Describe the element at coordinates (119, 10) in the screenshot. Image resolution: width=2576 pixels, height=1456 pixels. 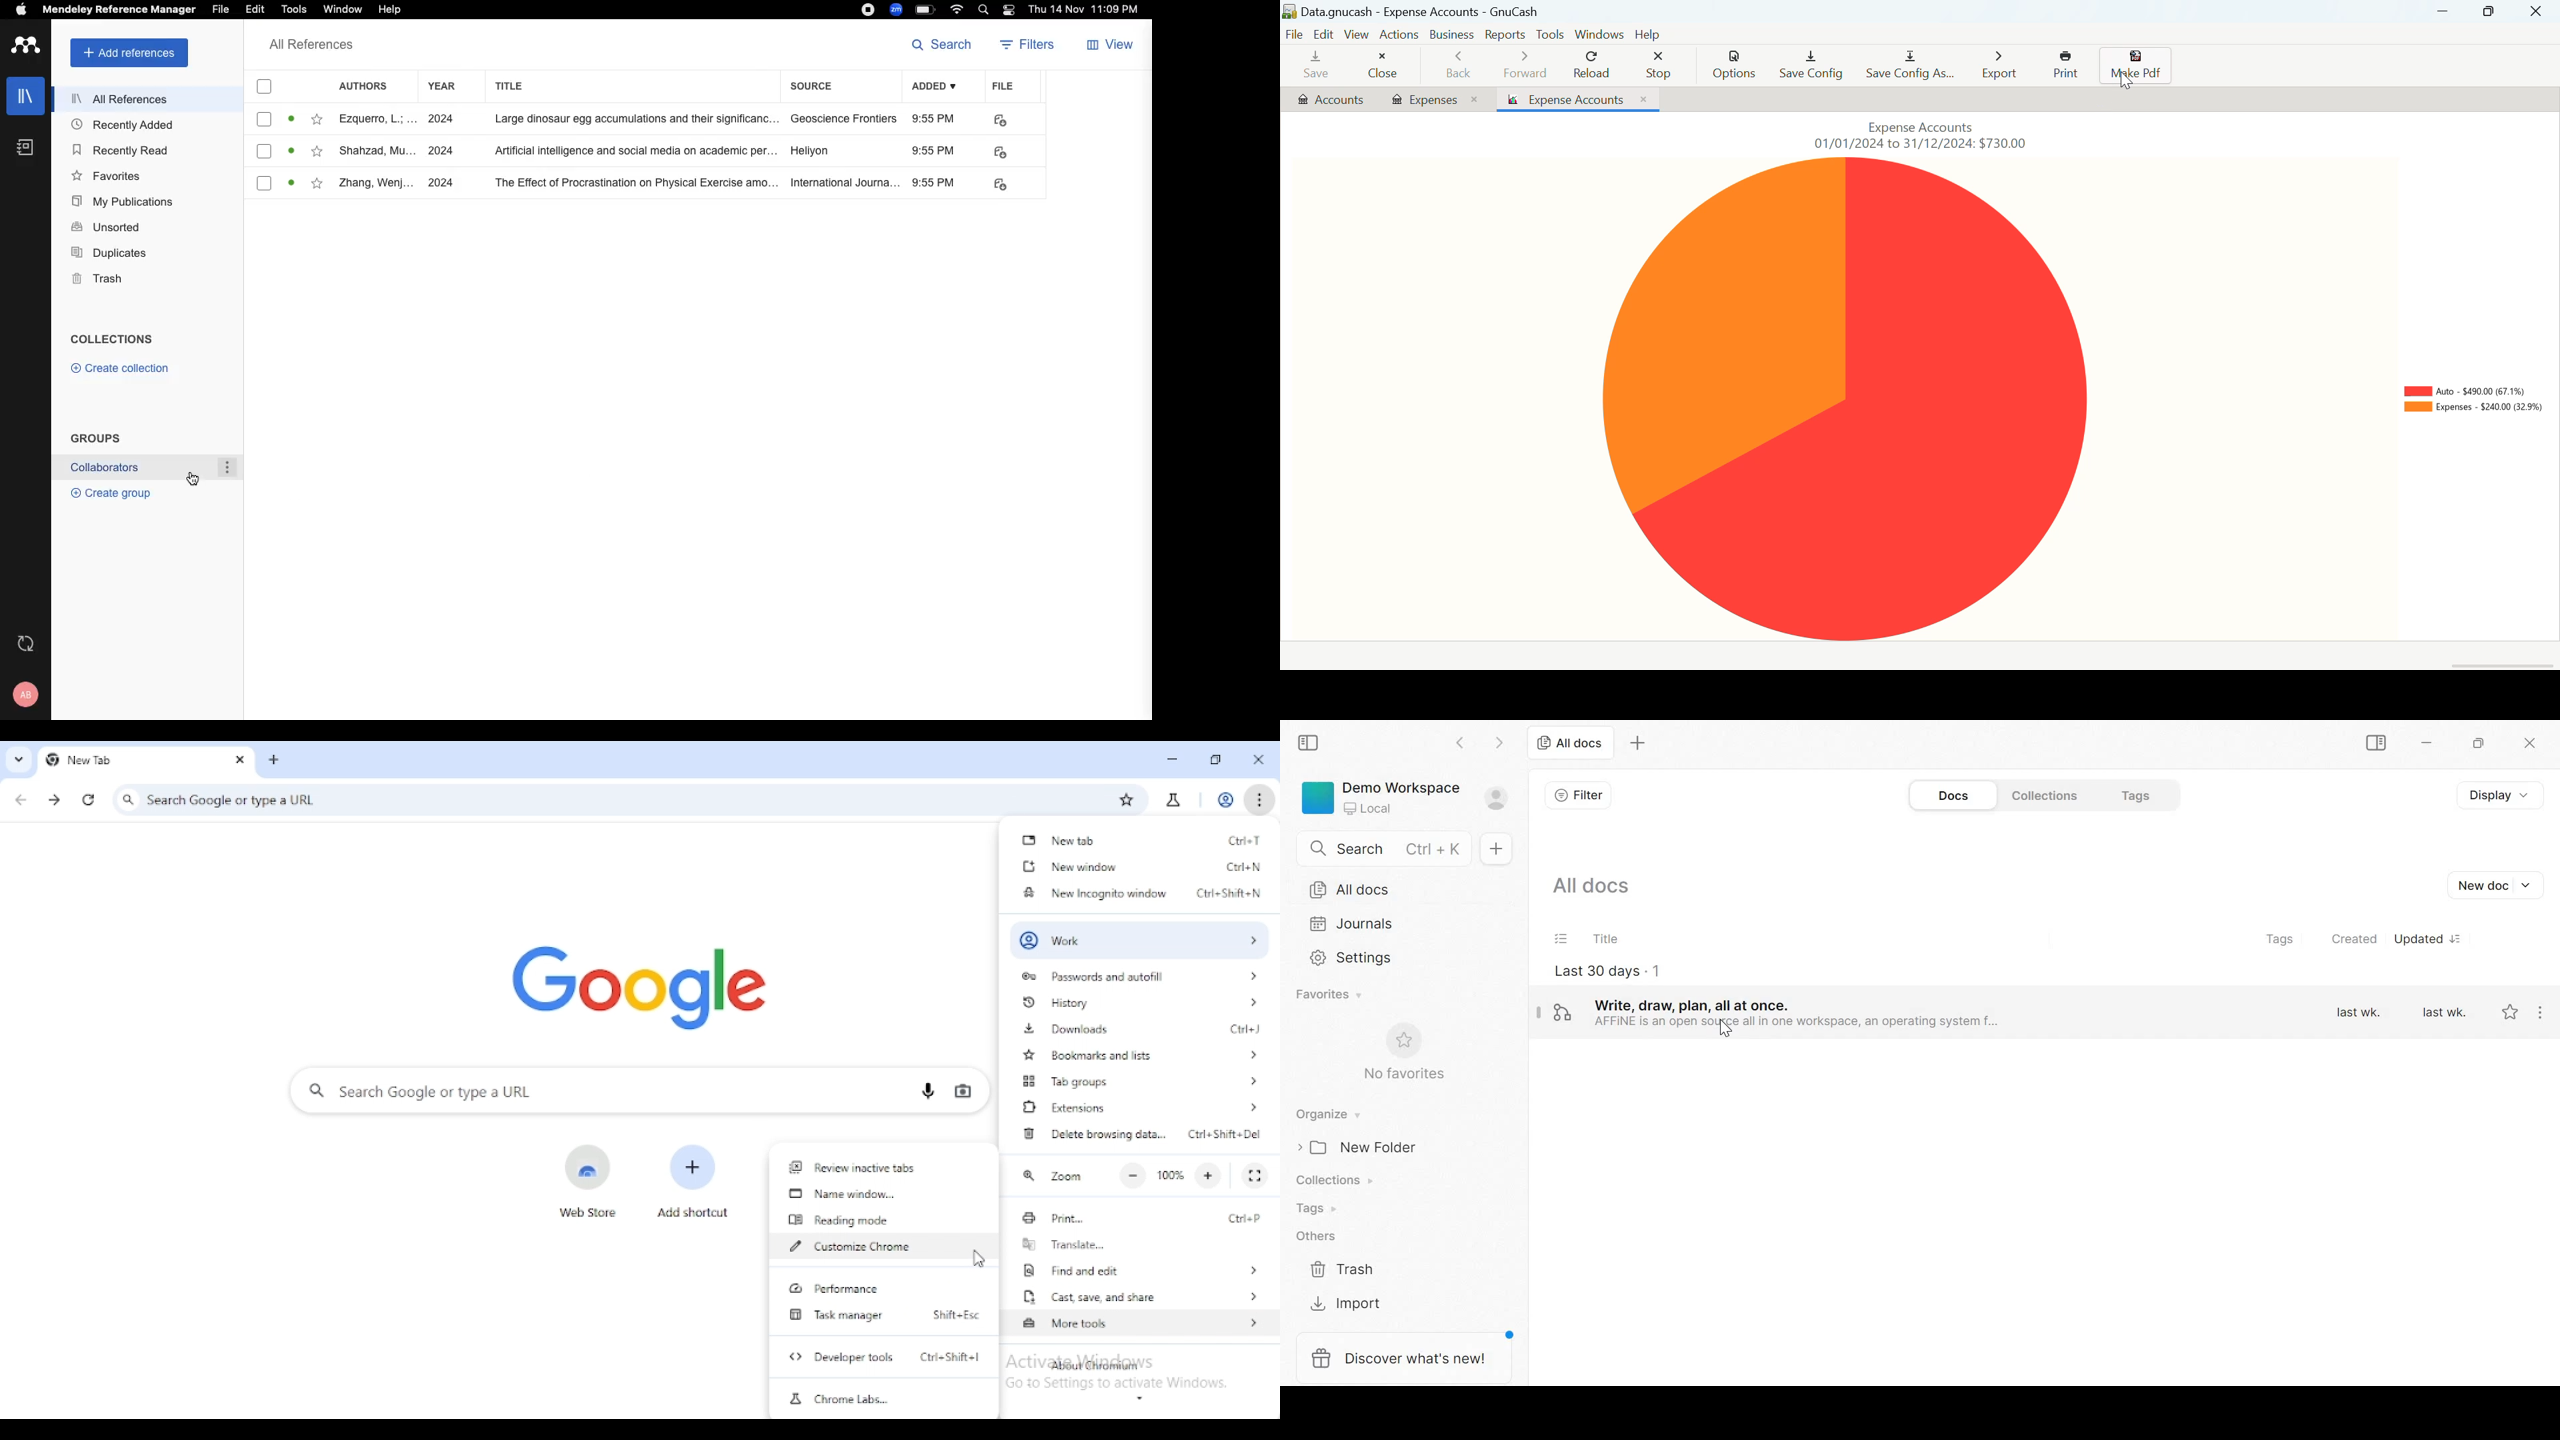
I see `Mendeley Reference Manager` at that location.